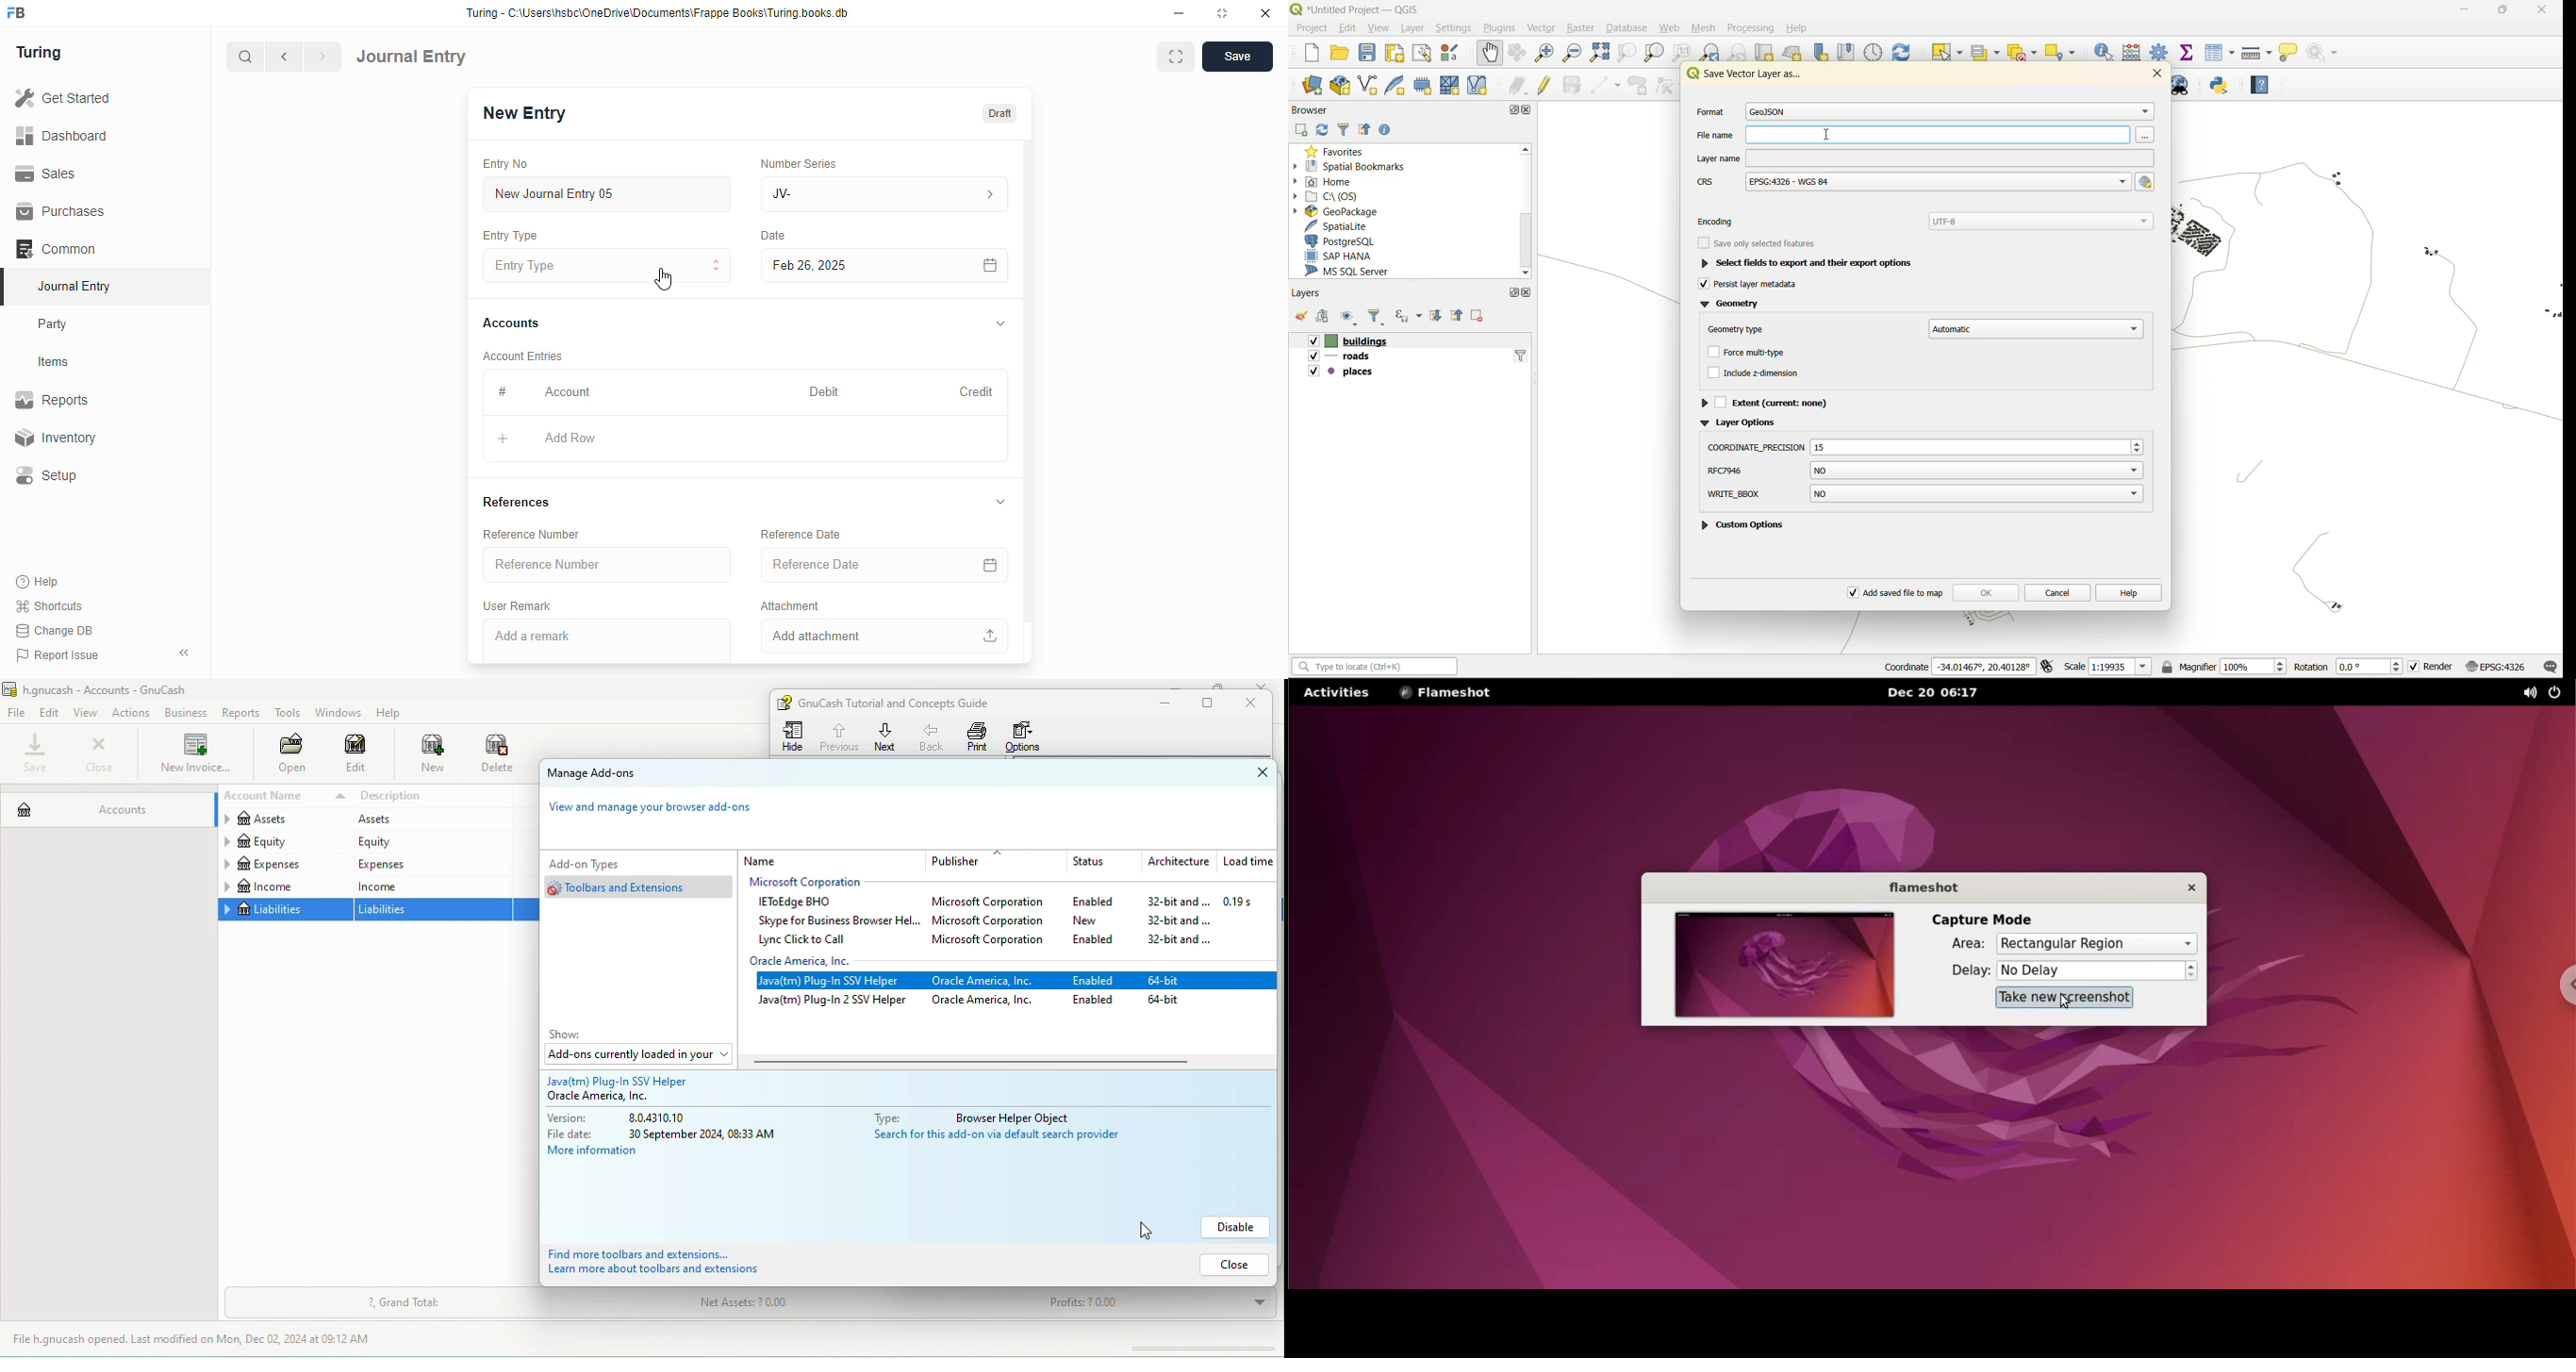 The height and width of the screenshot is (1372, 2576). What do you see at coordinates (60, 211) in the screenshot?
I see `purchases` at bounding box center [60, 211].